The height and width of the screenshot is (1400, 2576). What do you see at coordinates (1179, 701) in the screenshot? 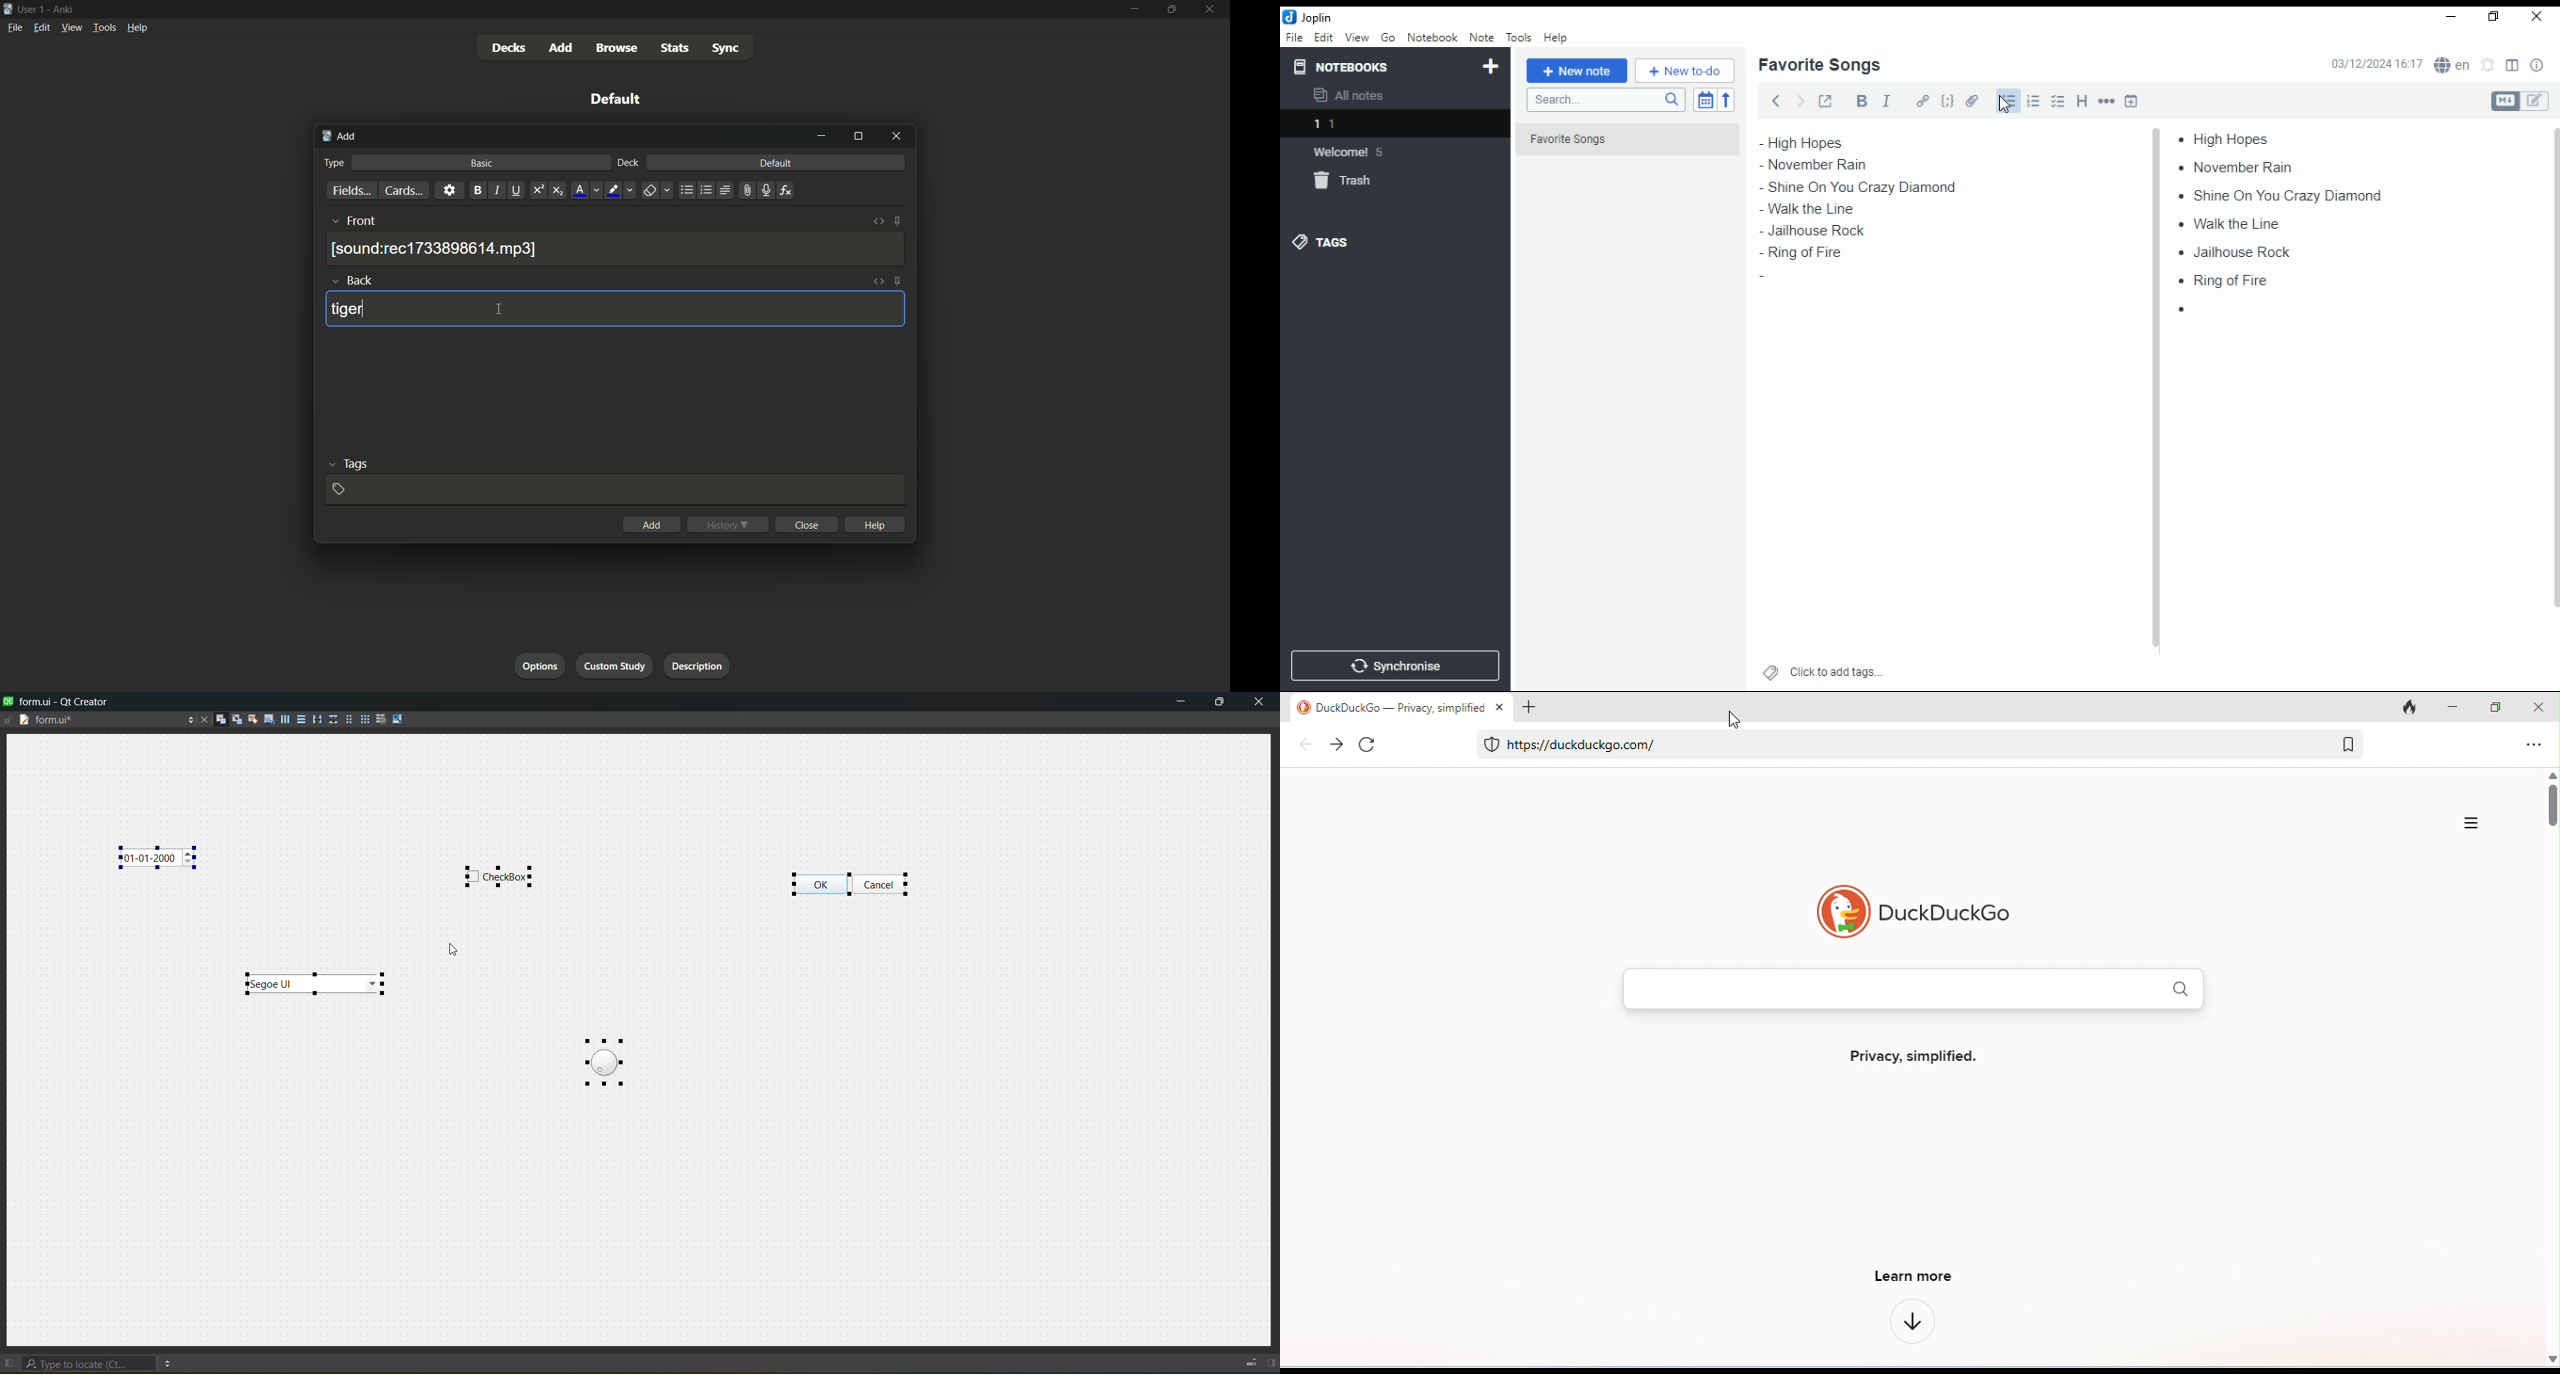
I see `minimize` at bounding box center [1179, 701].